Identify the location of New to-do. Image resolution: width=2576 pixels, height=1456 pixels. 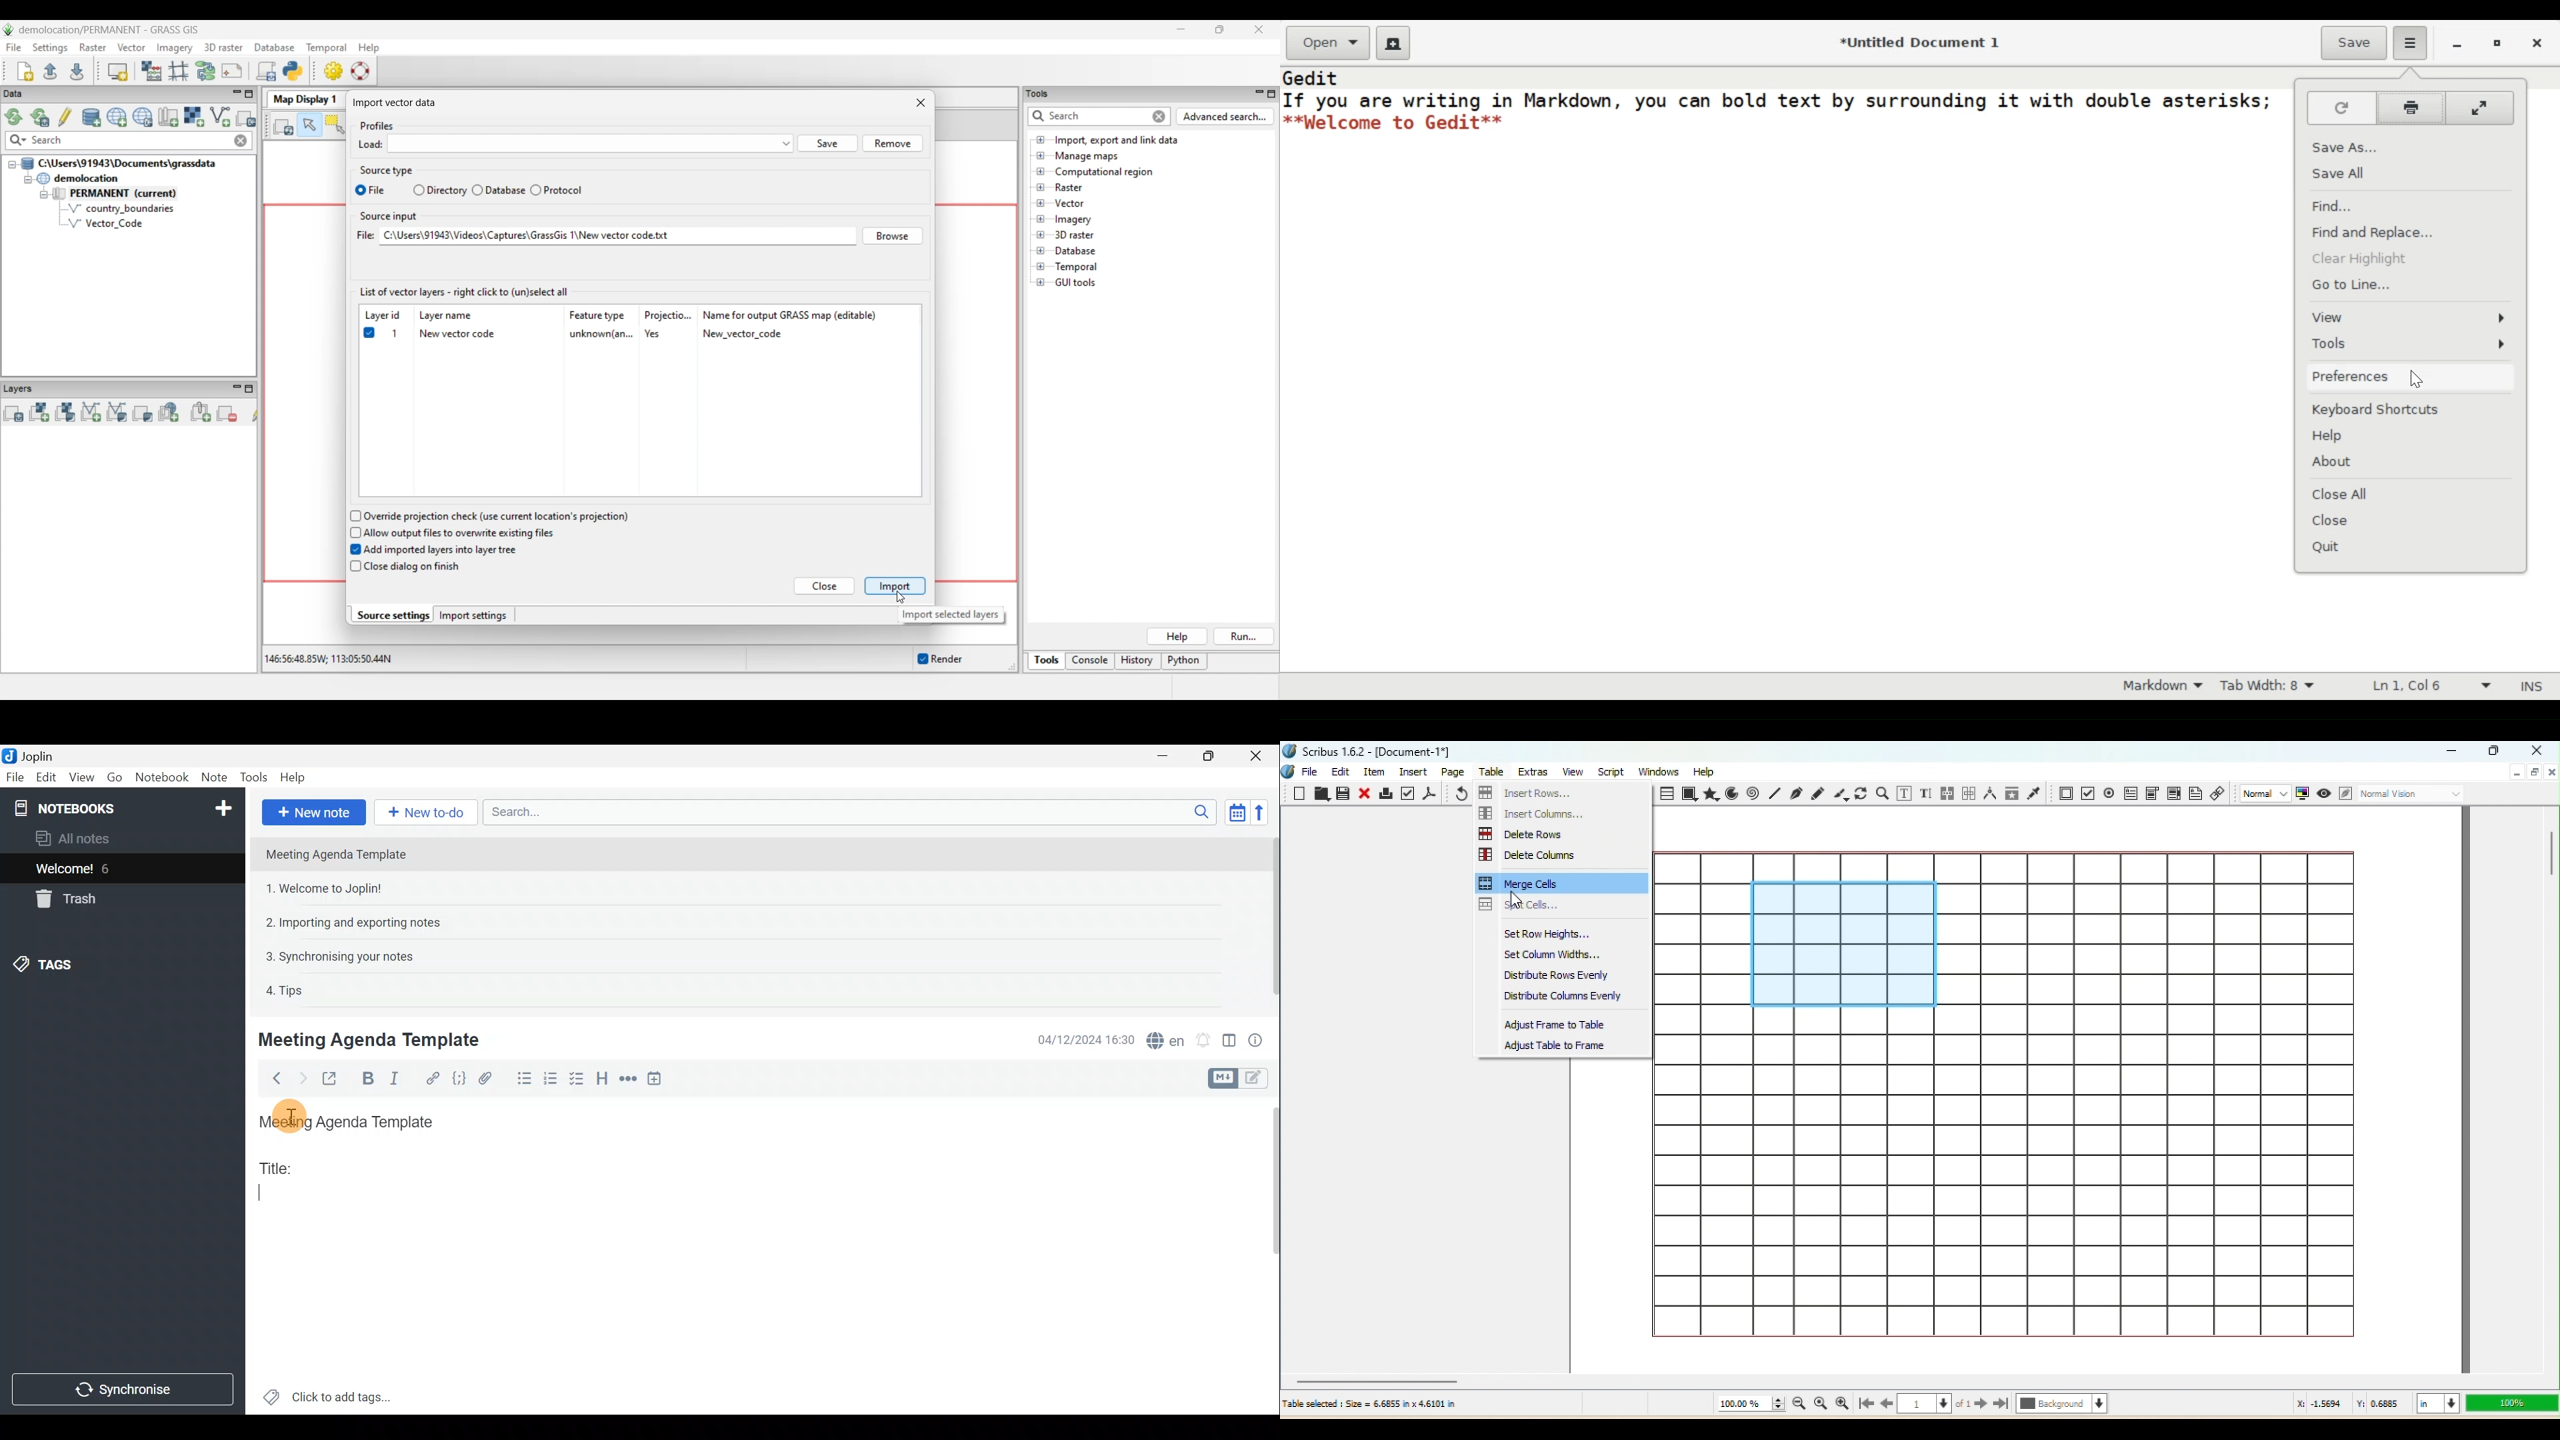
(423, 811).